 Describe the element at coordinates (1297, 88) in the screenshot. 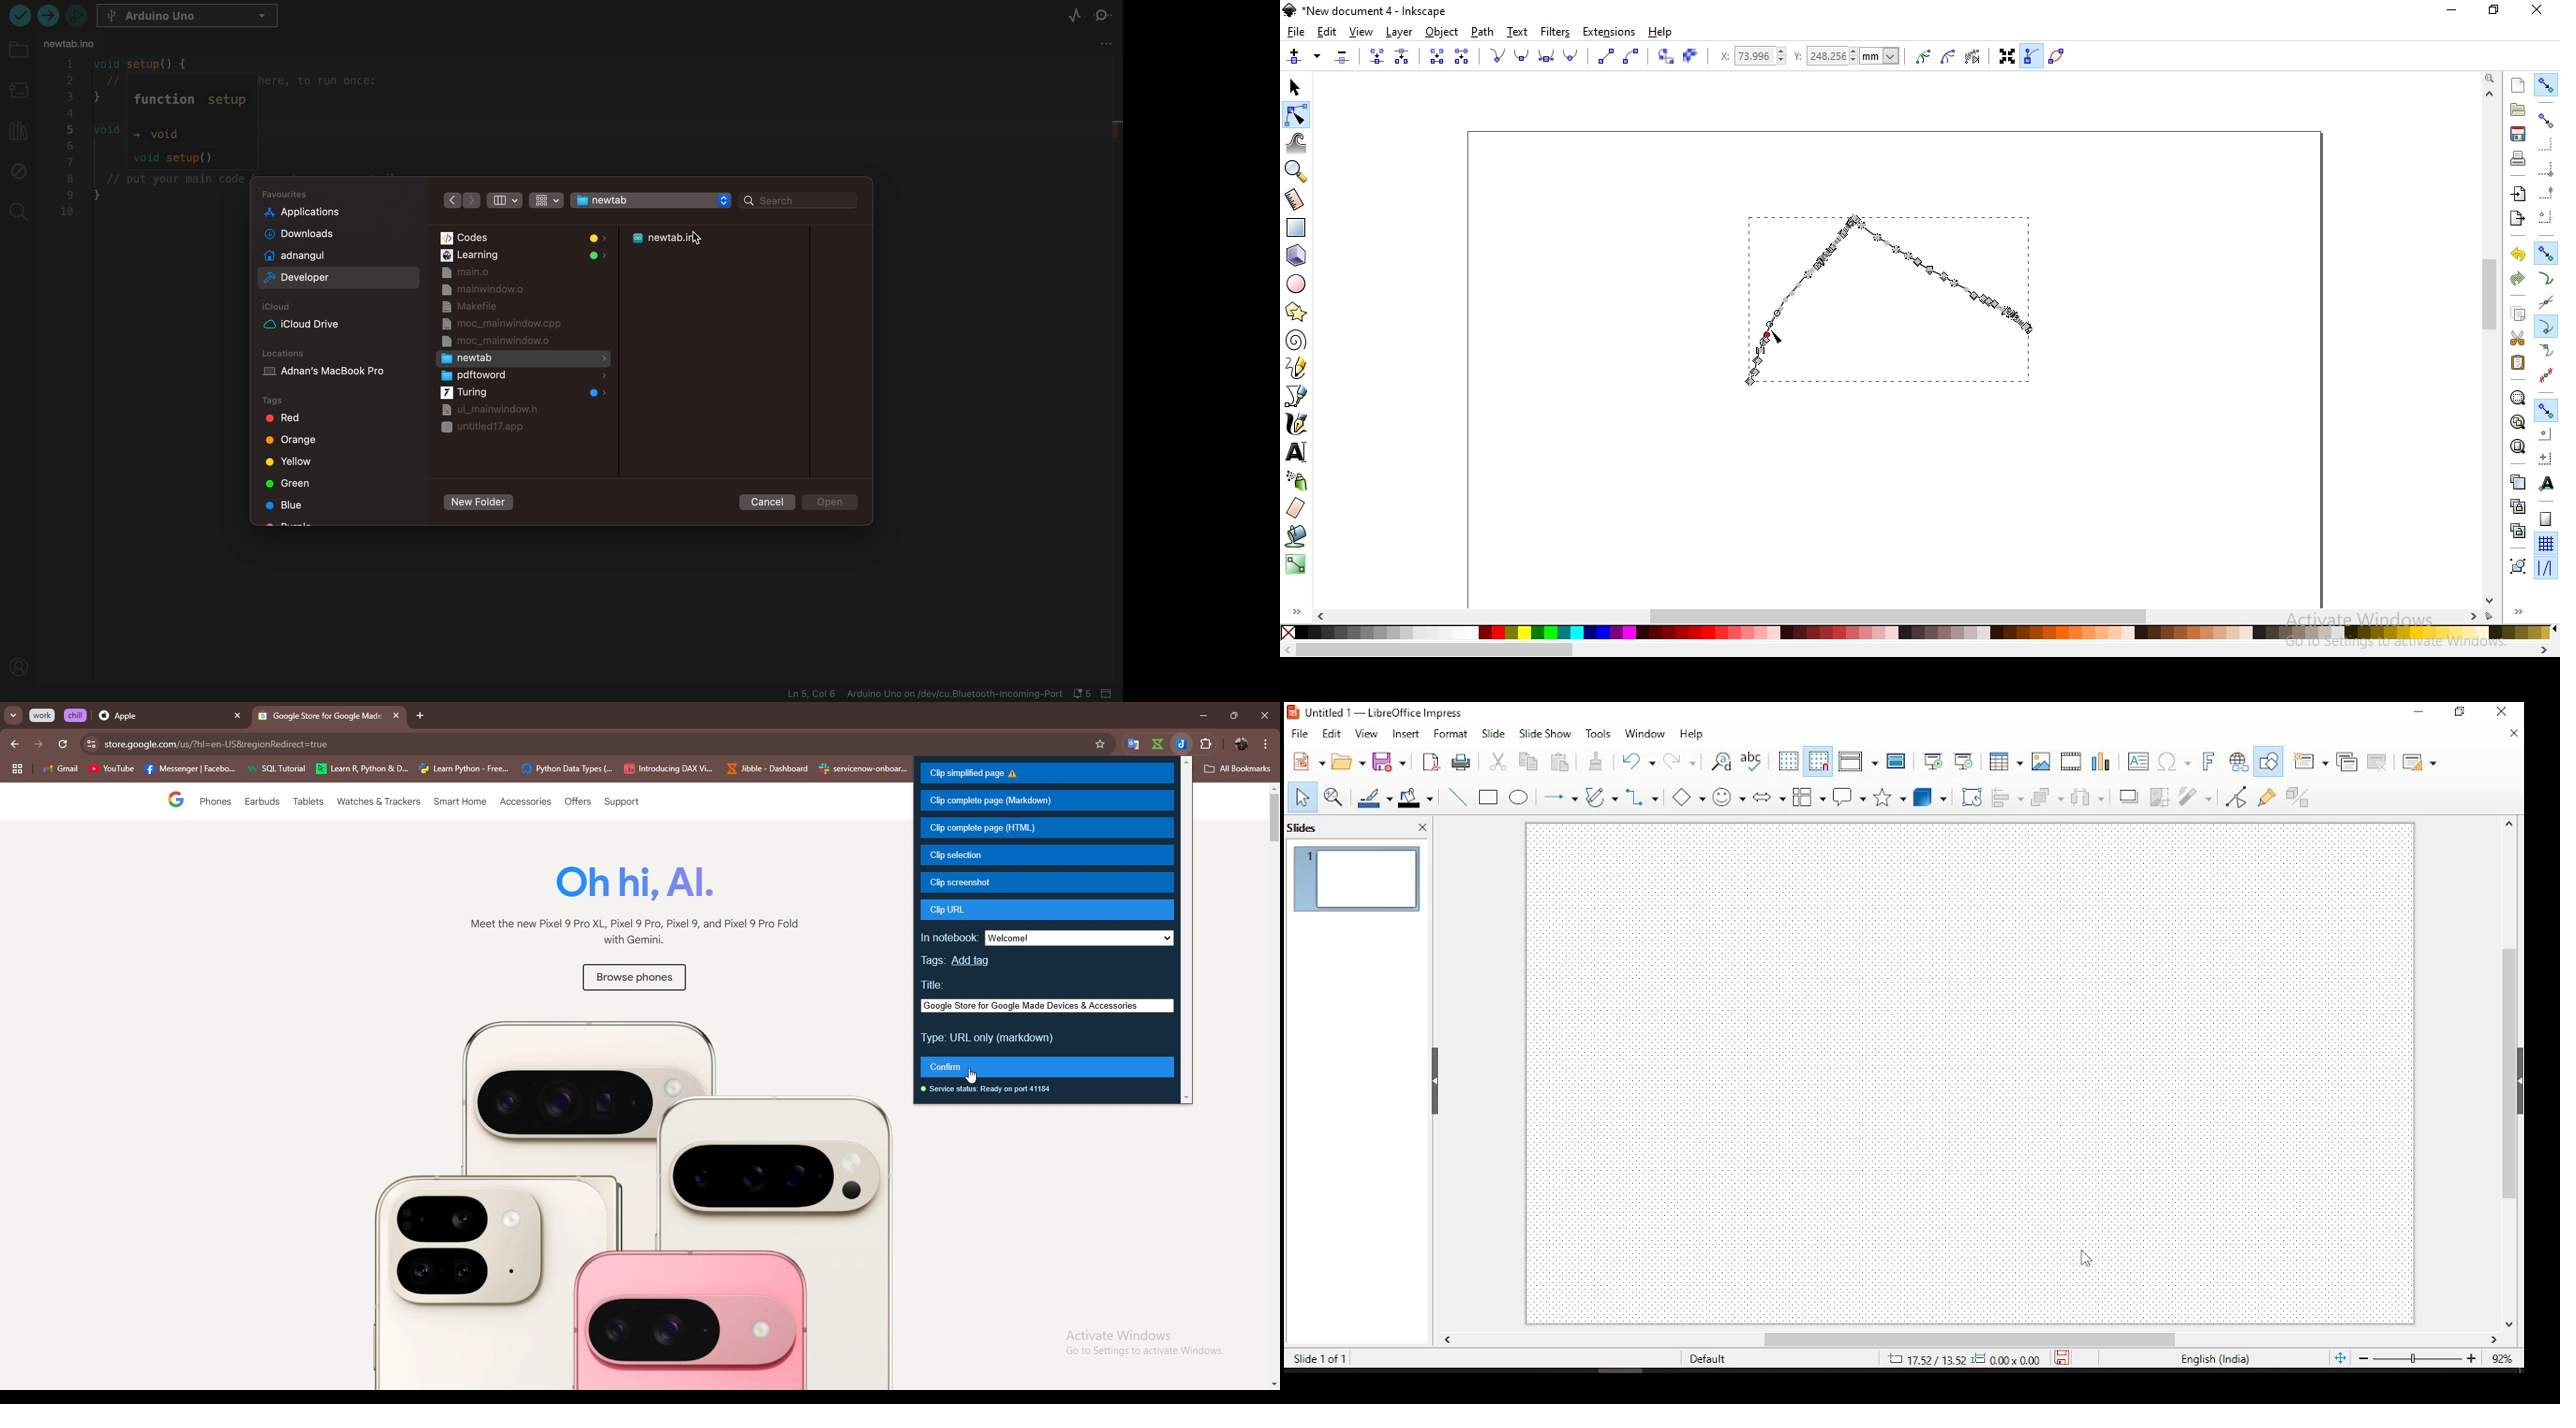

I see `select and transform objects` at that location.